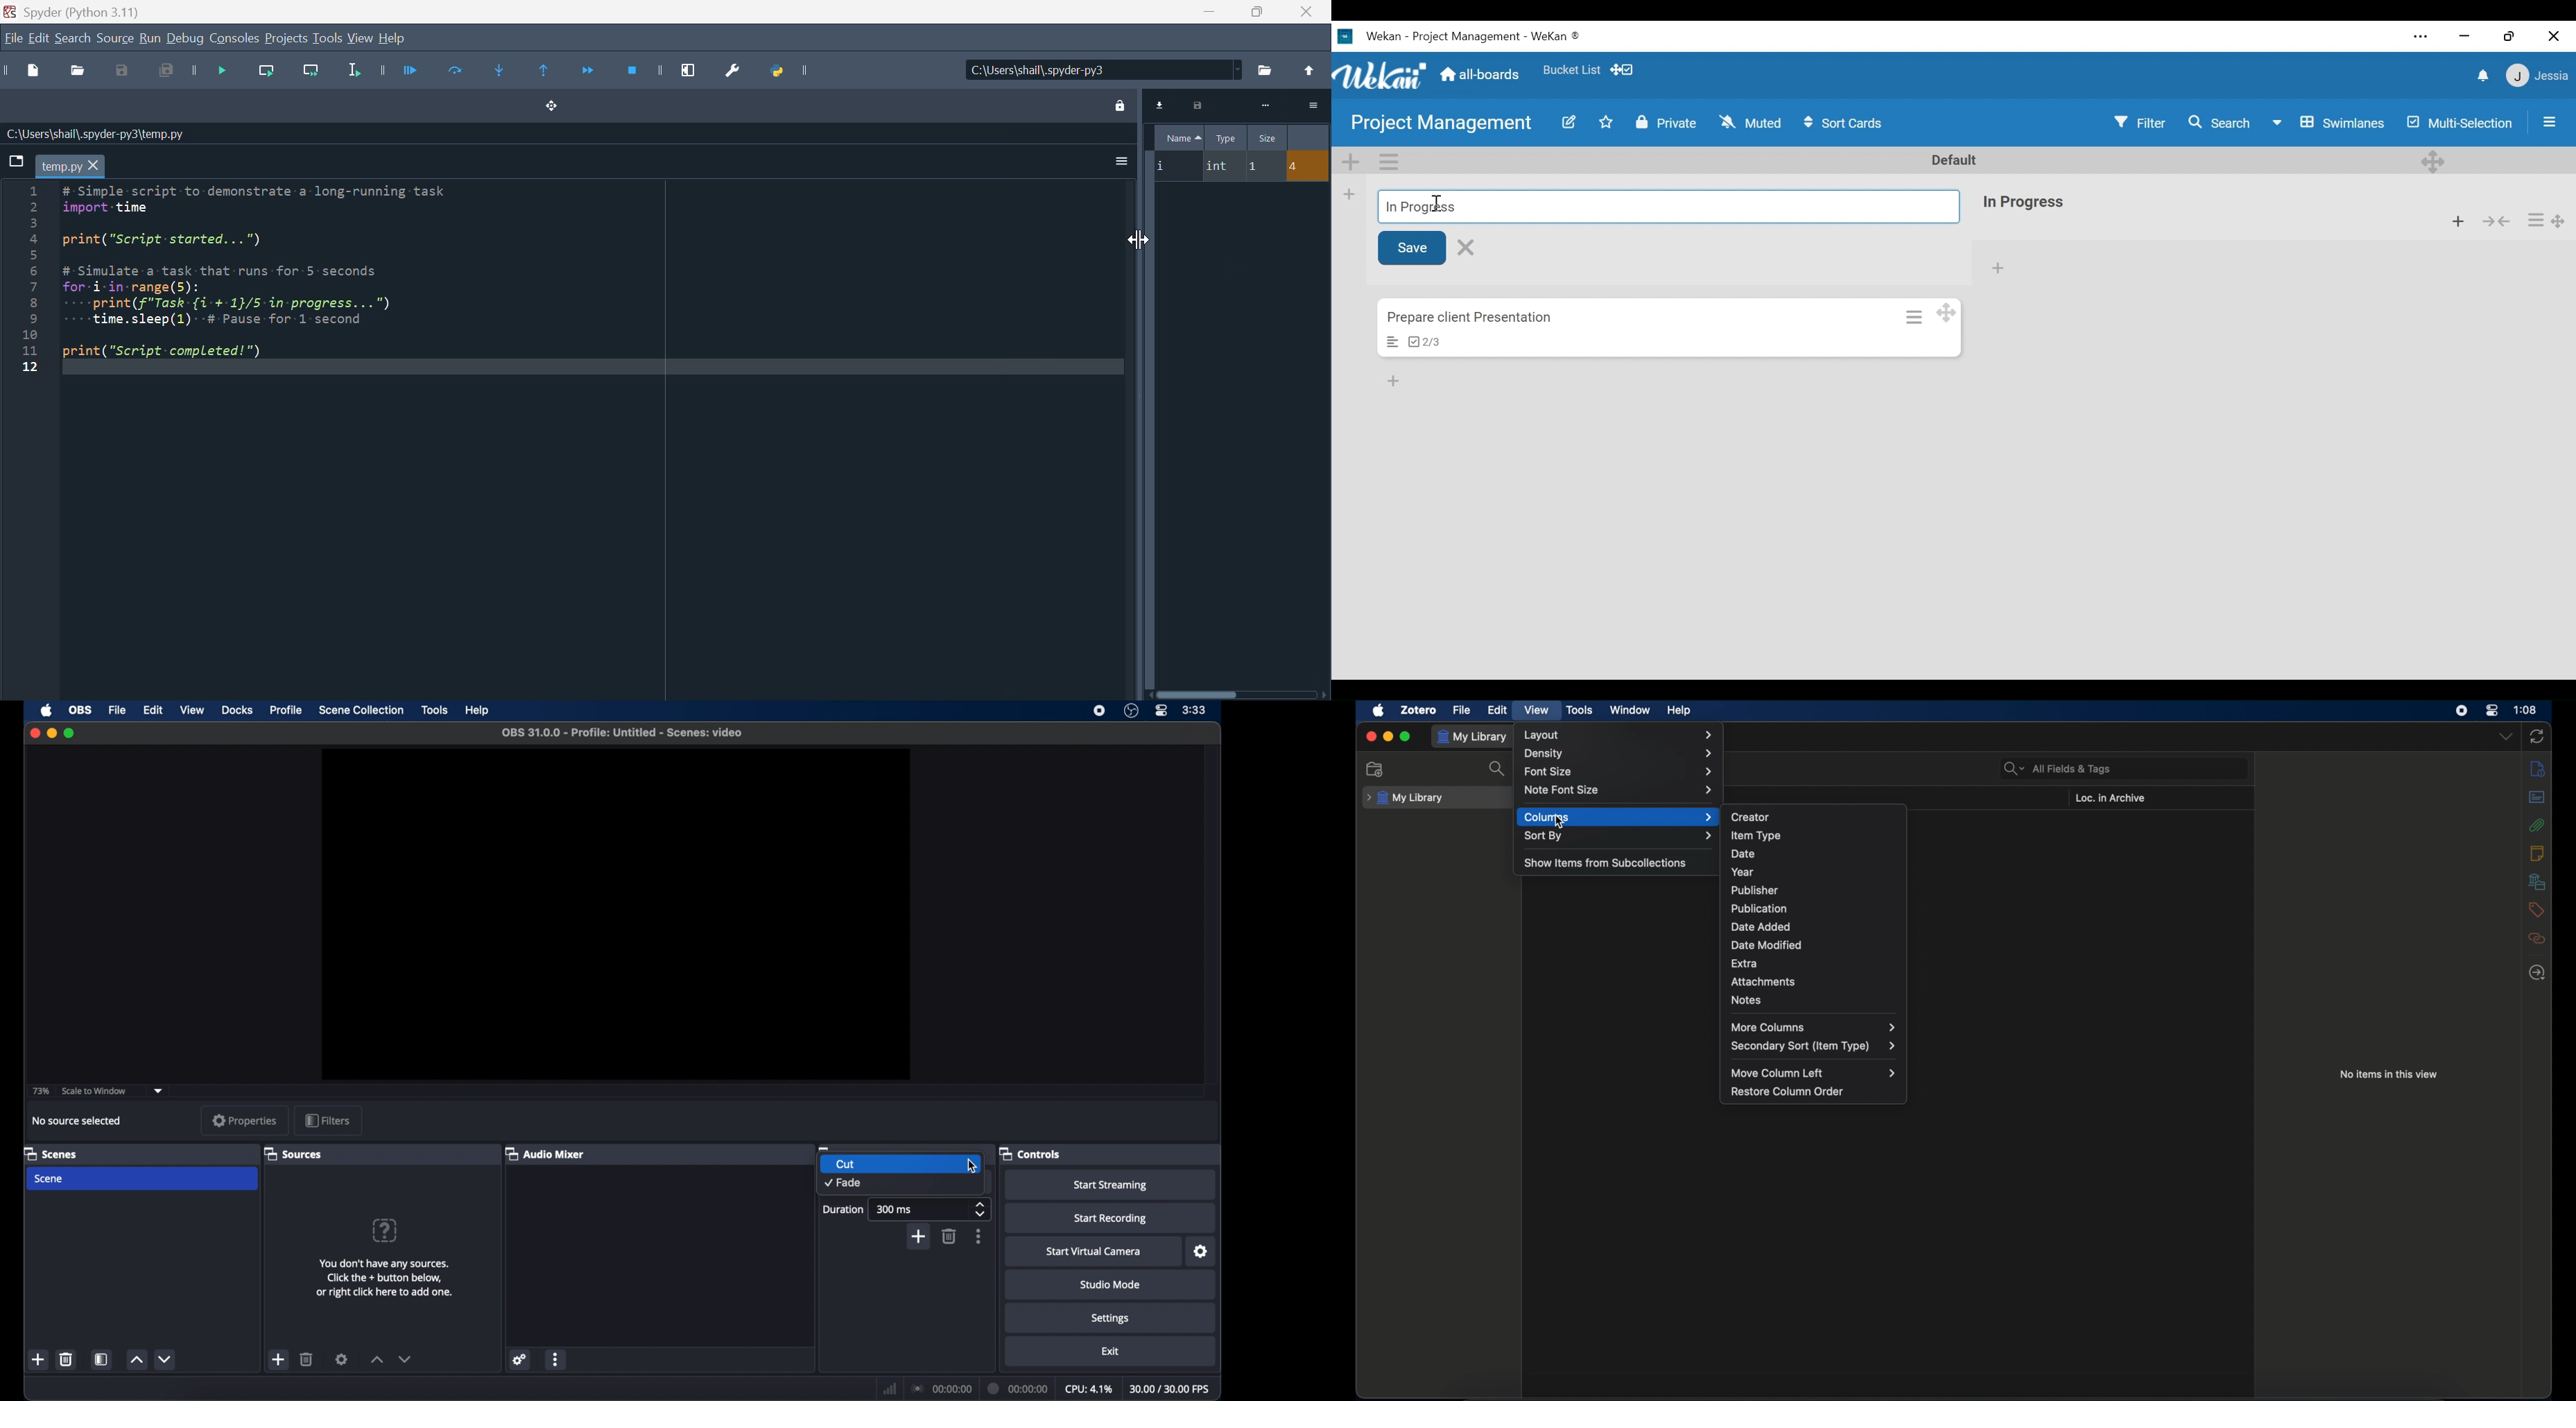  I want to click on browse a working directory, so click(1265, 69).